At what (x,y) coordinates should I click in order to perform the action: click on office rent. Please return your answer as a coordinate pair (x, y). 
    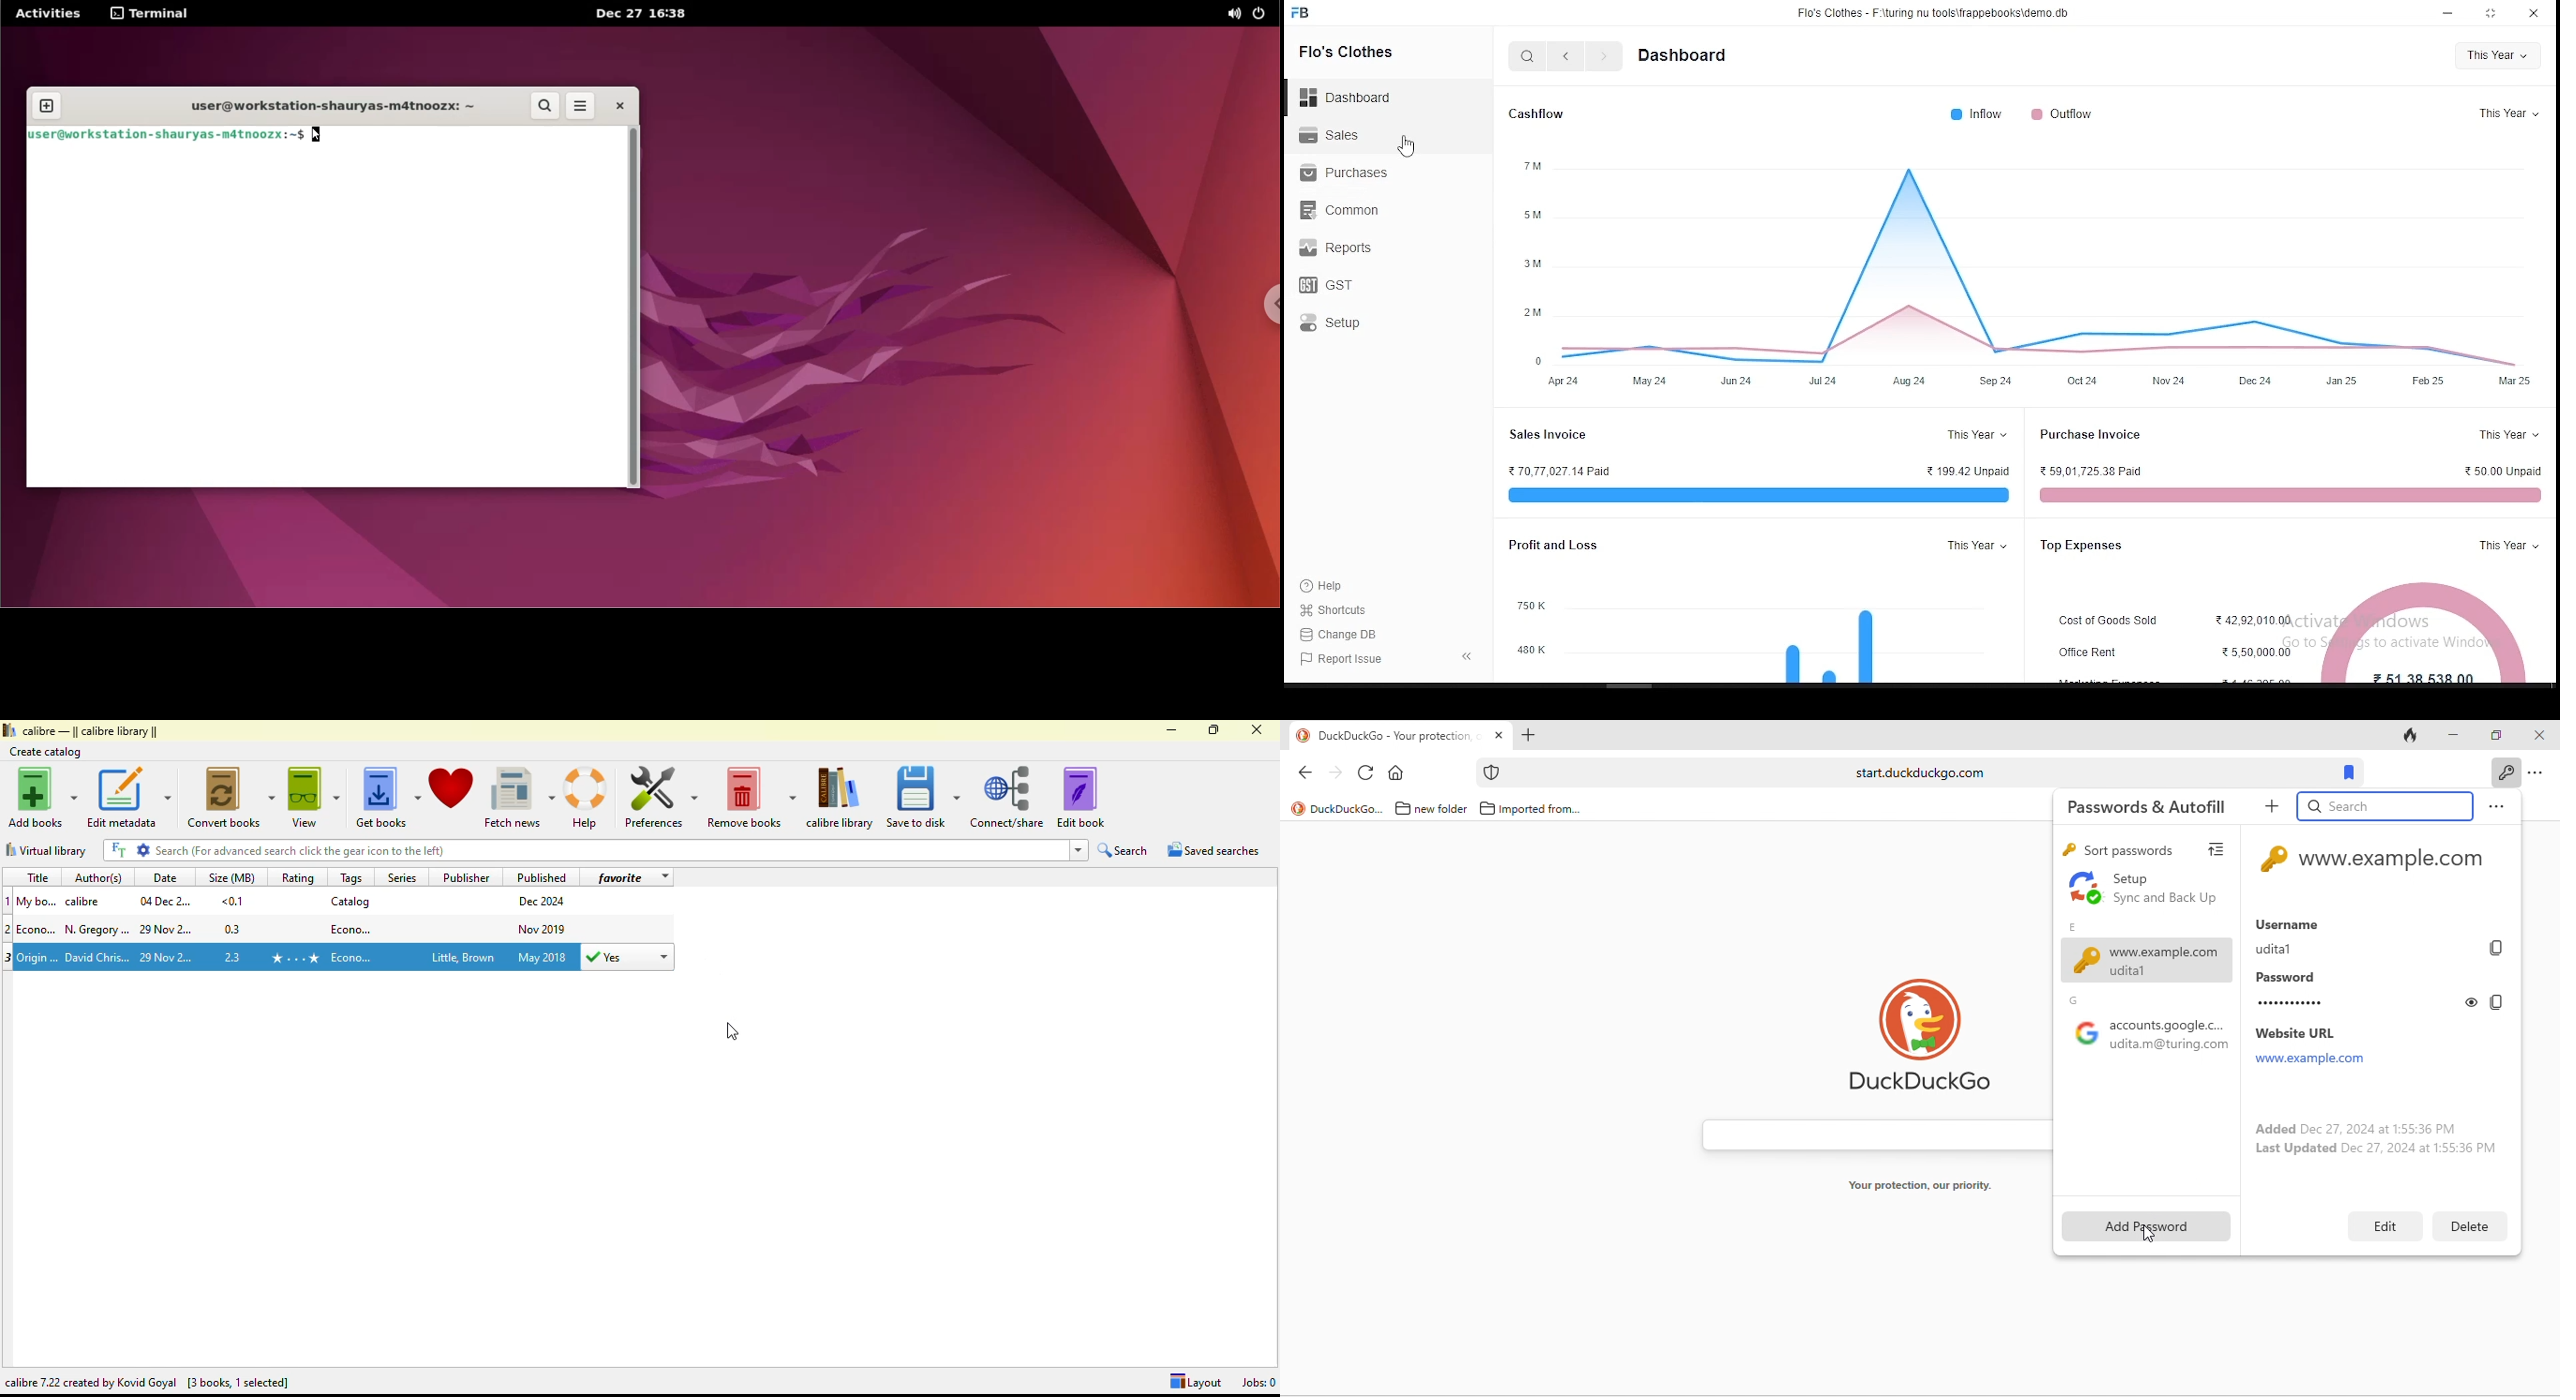
    Looking at the image, I should click on (2094, 655).